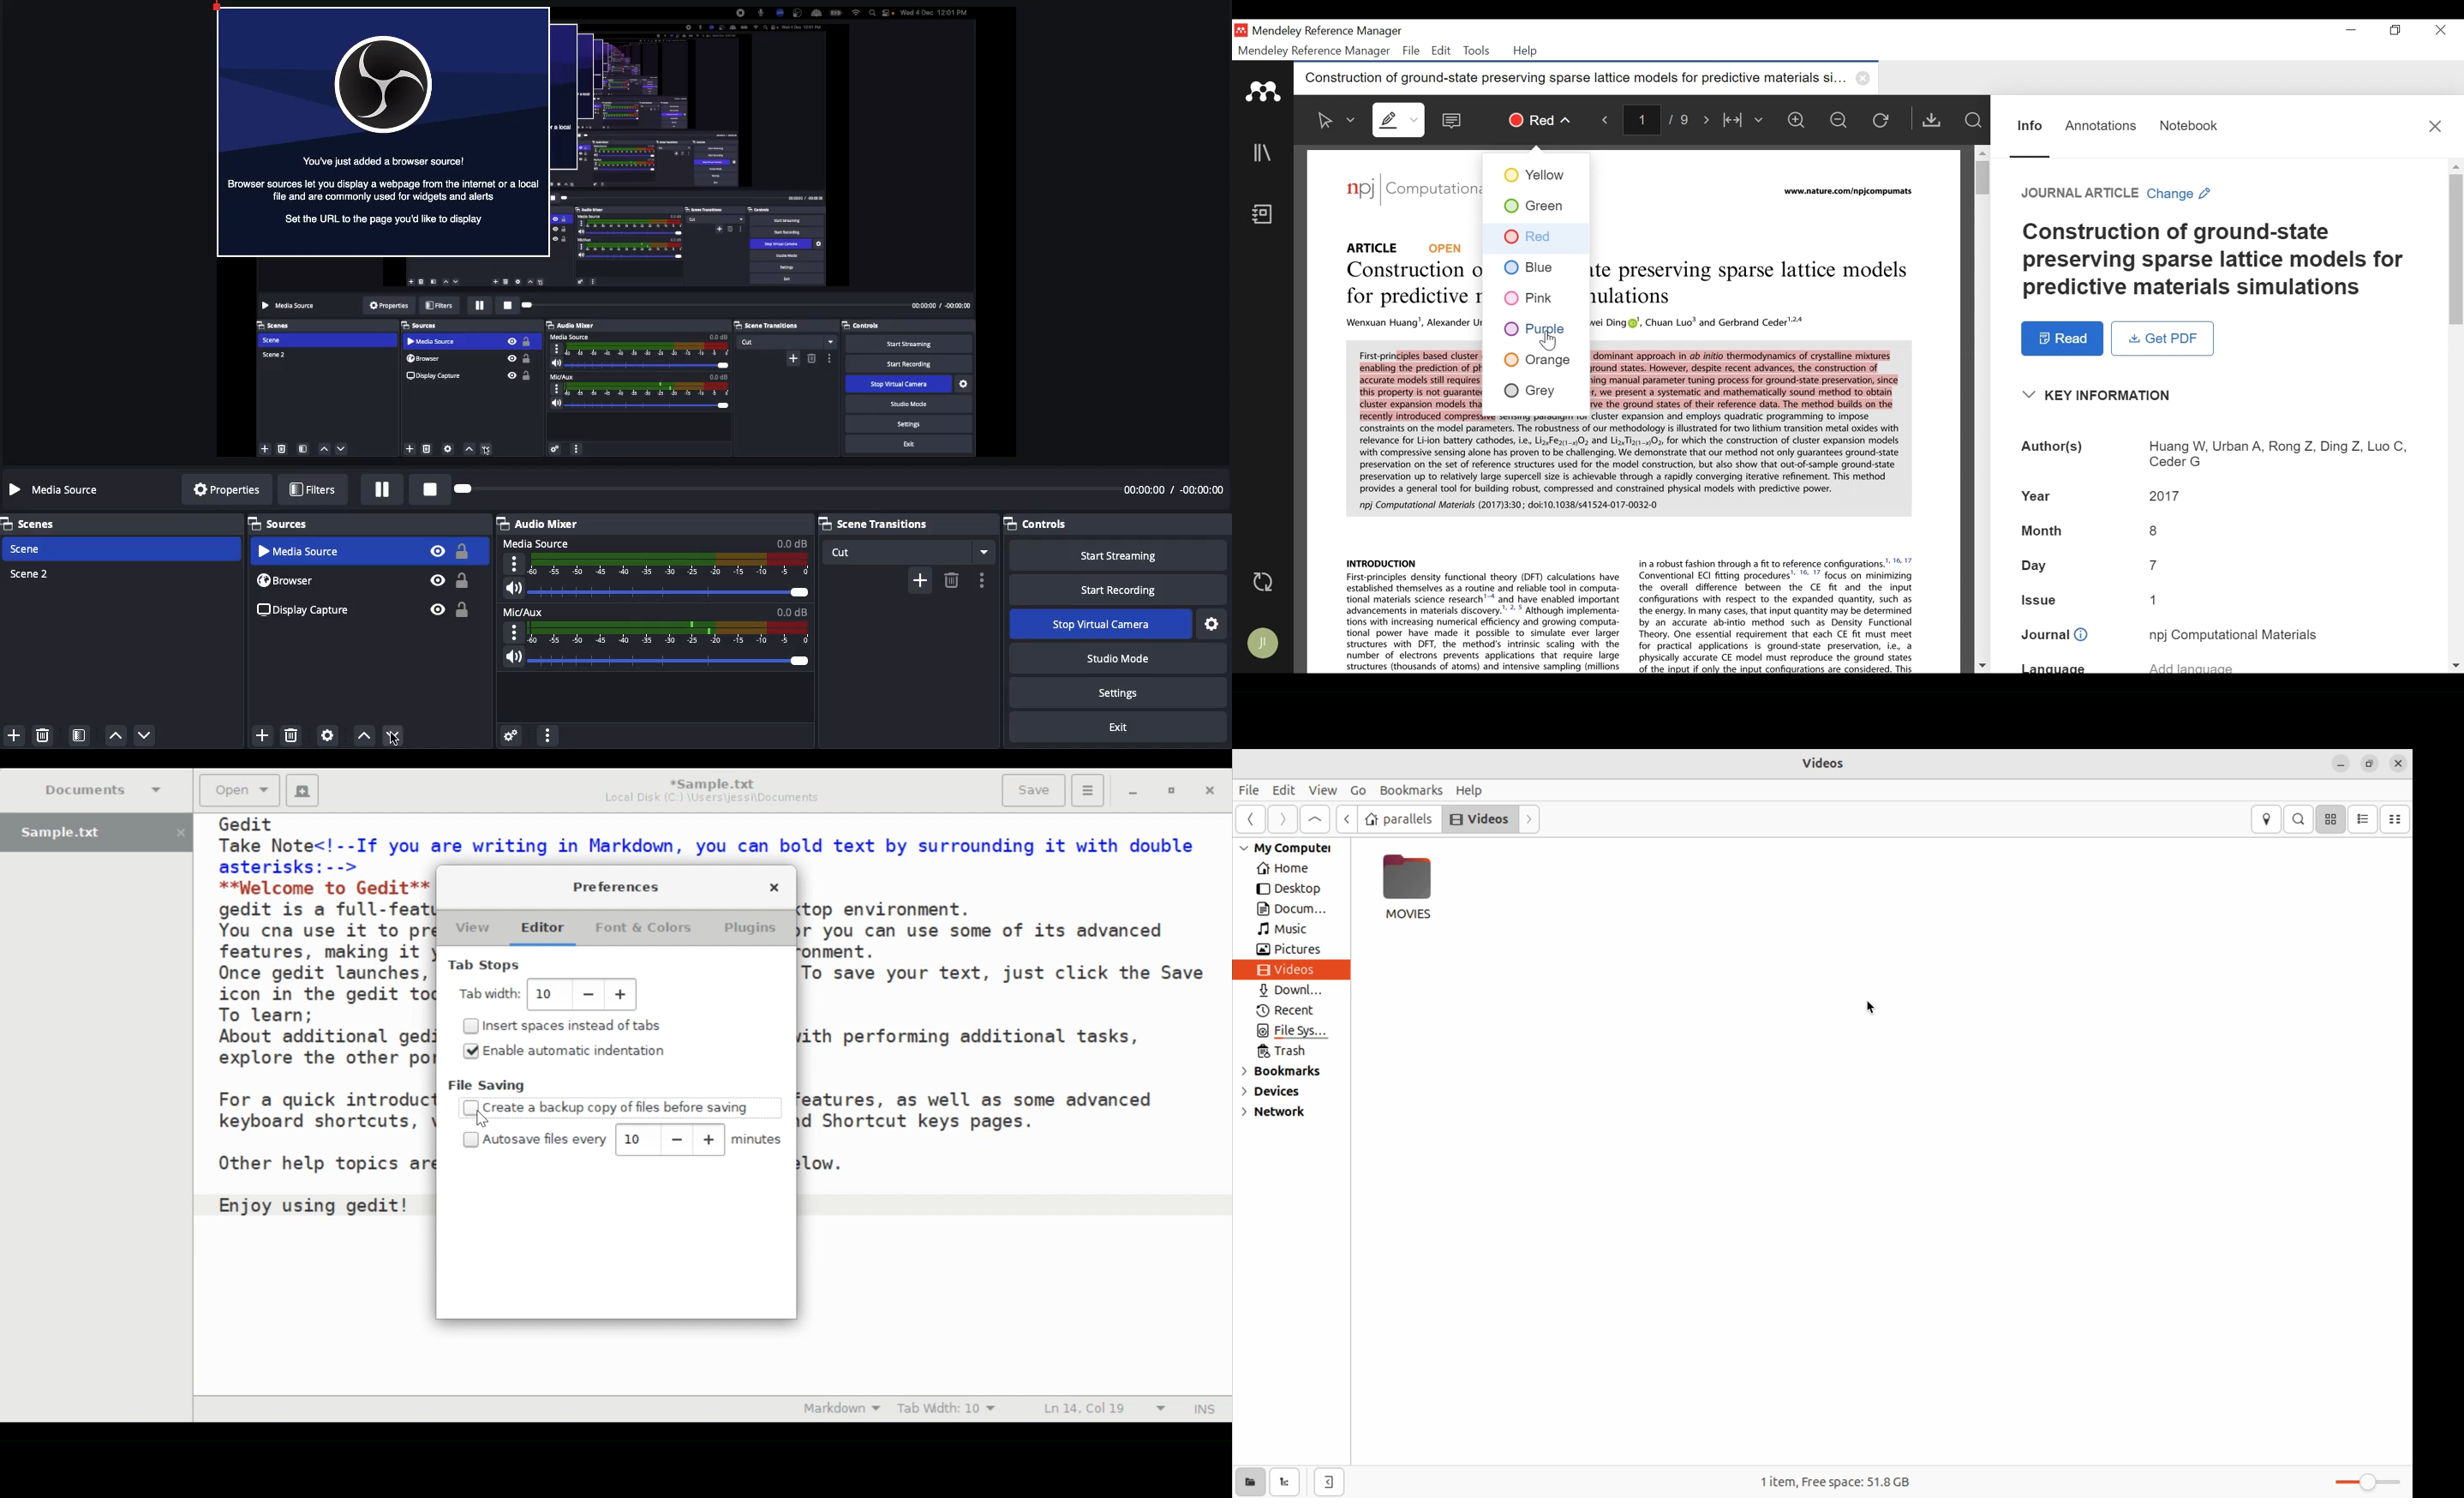 The image size is (2464, 1512). What do you see at coordinates (491, 994) in the screenshot?
I see `Tab Width` at bounding box center [491, 994].